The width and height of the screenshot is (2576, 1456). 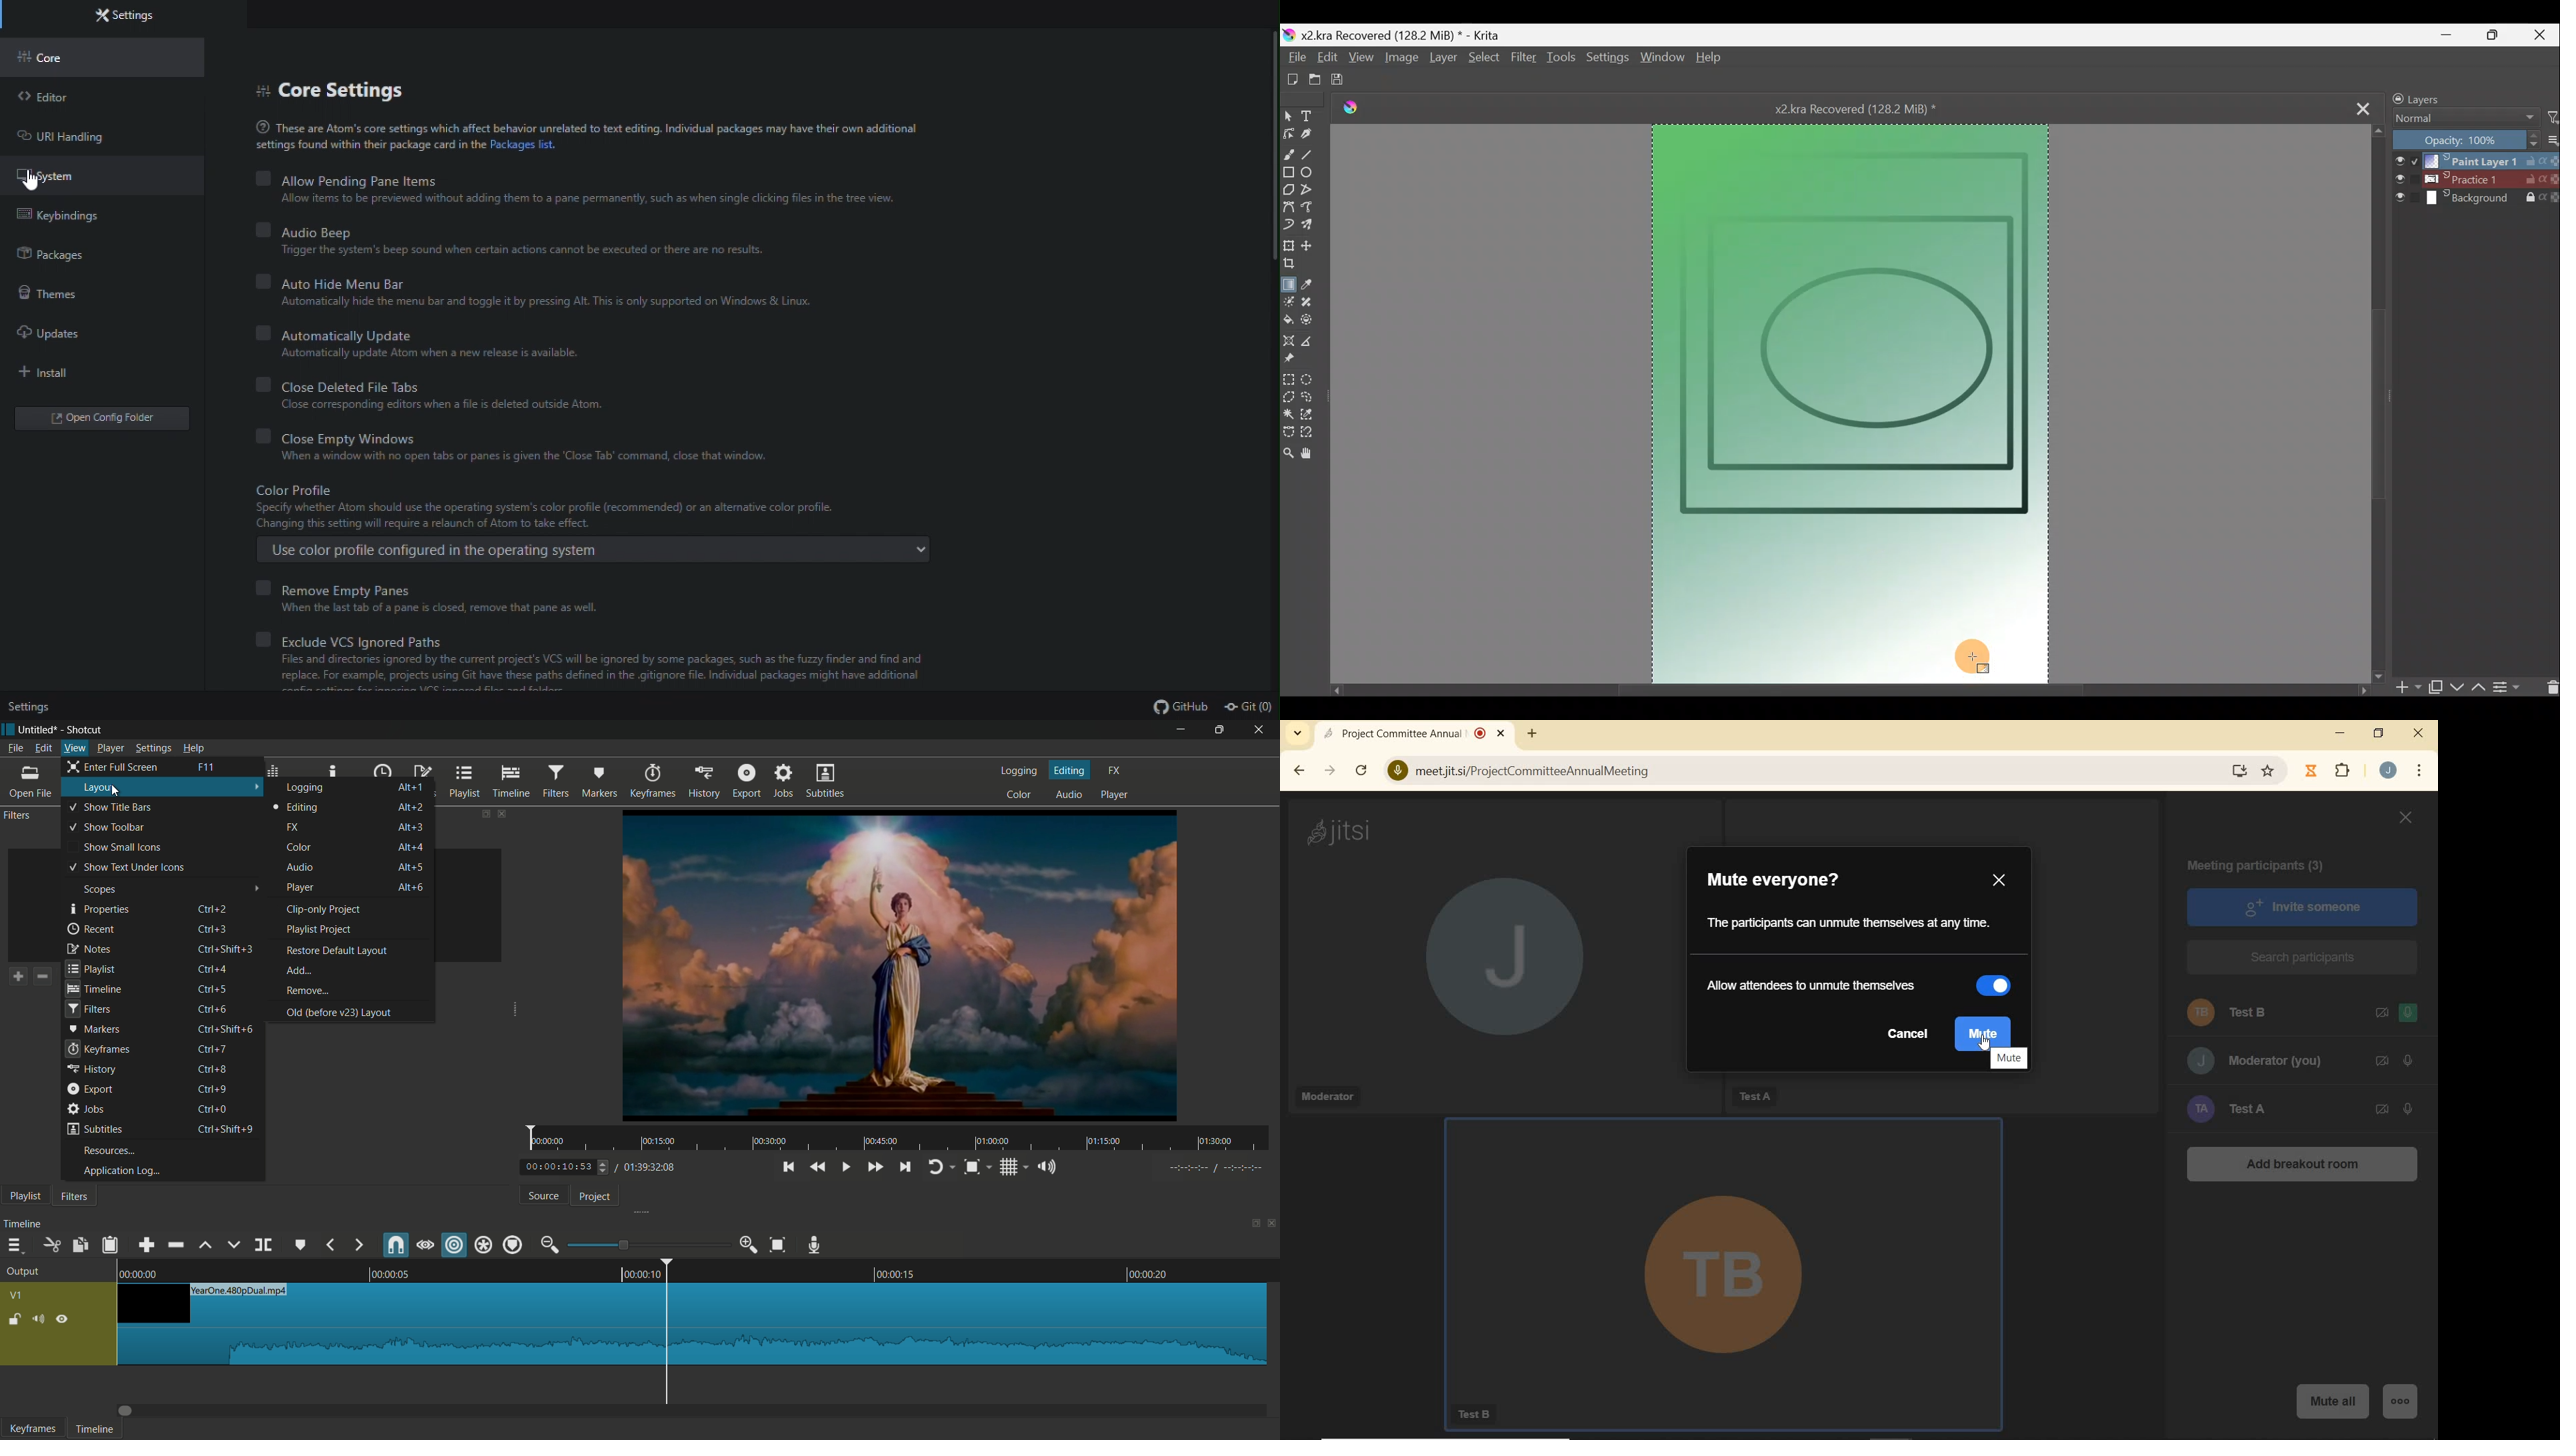 I want to click on logging, so click(x=1020, y=771).